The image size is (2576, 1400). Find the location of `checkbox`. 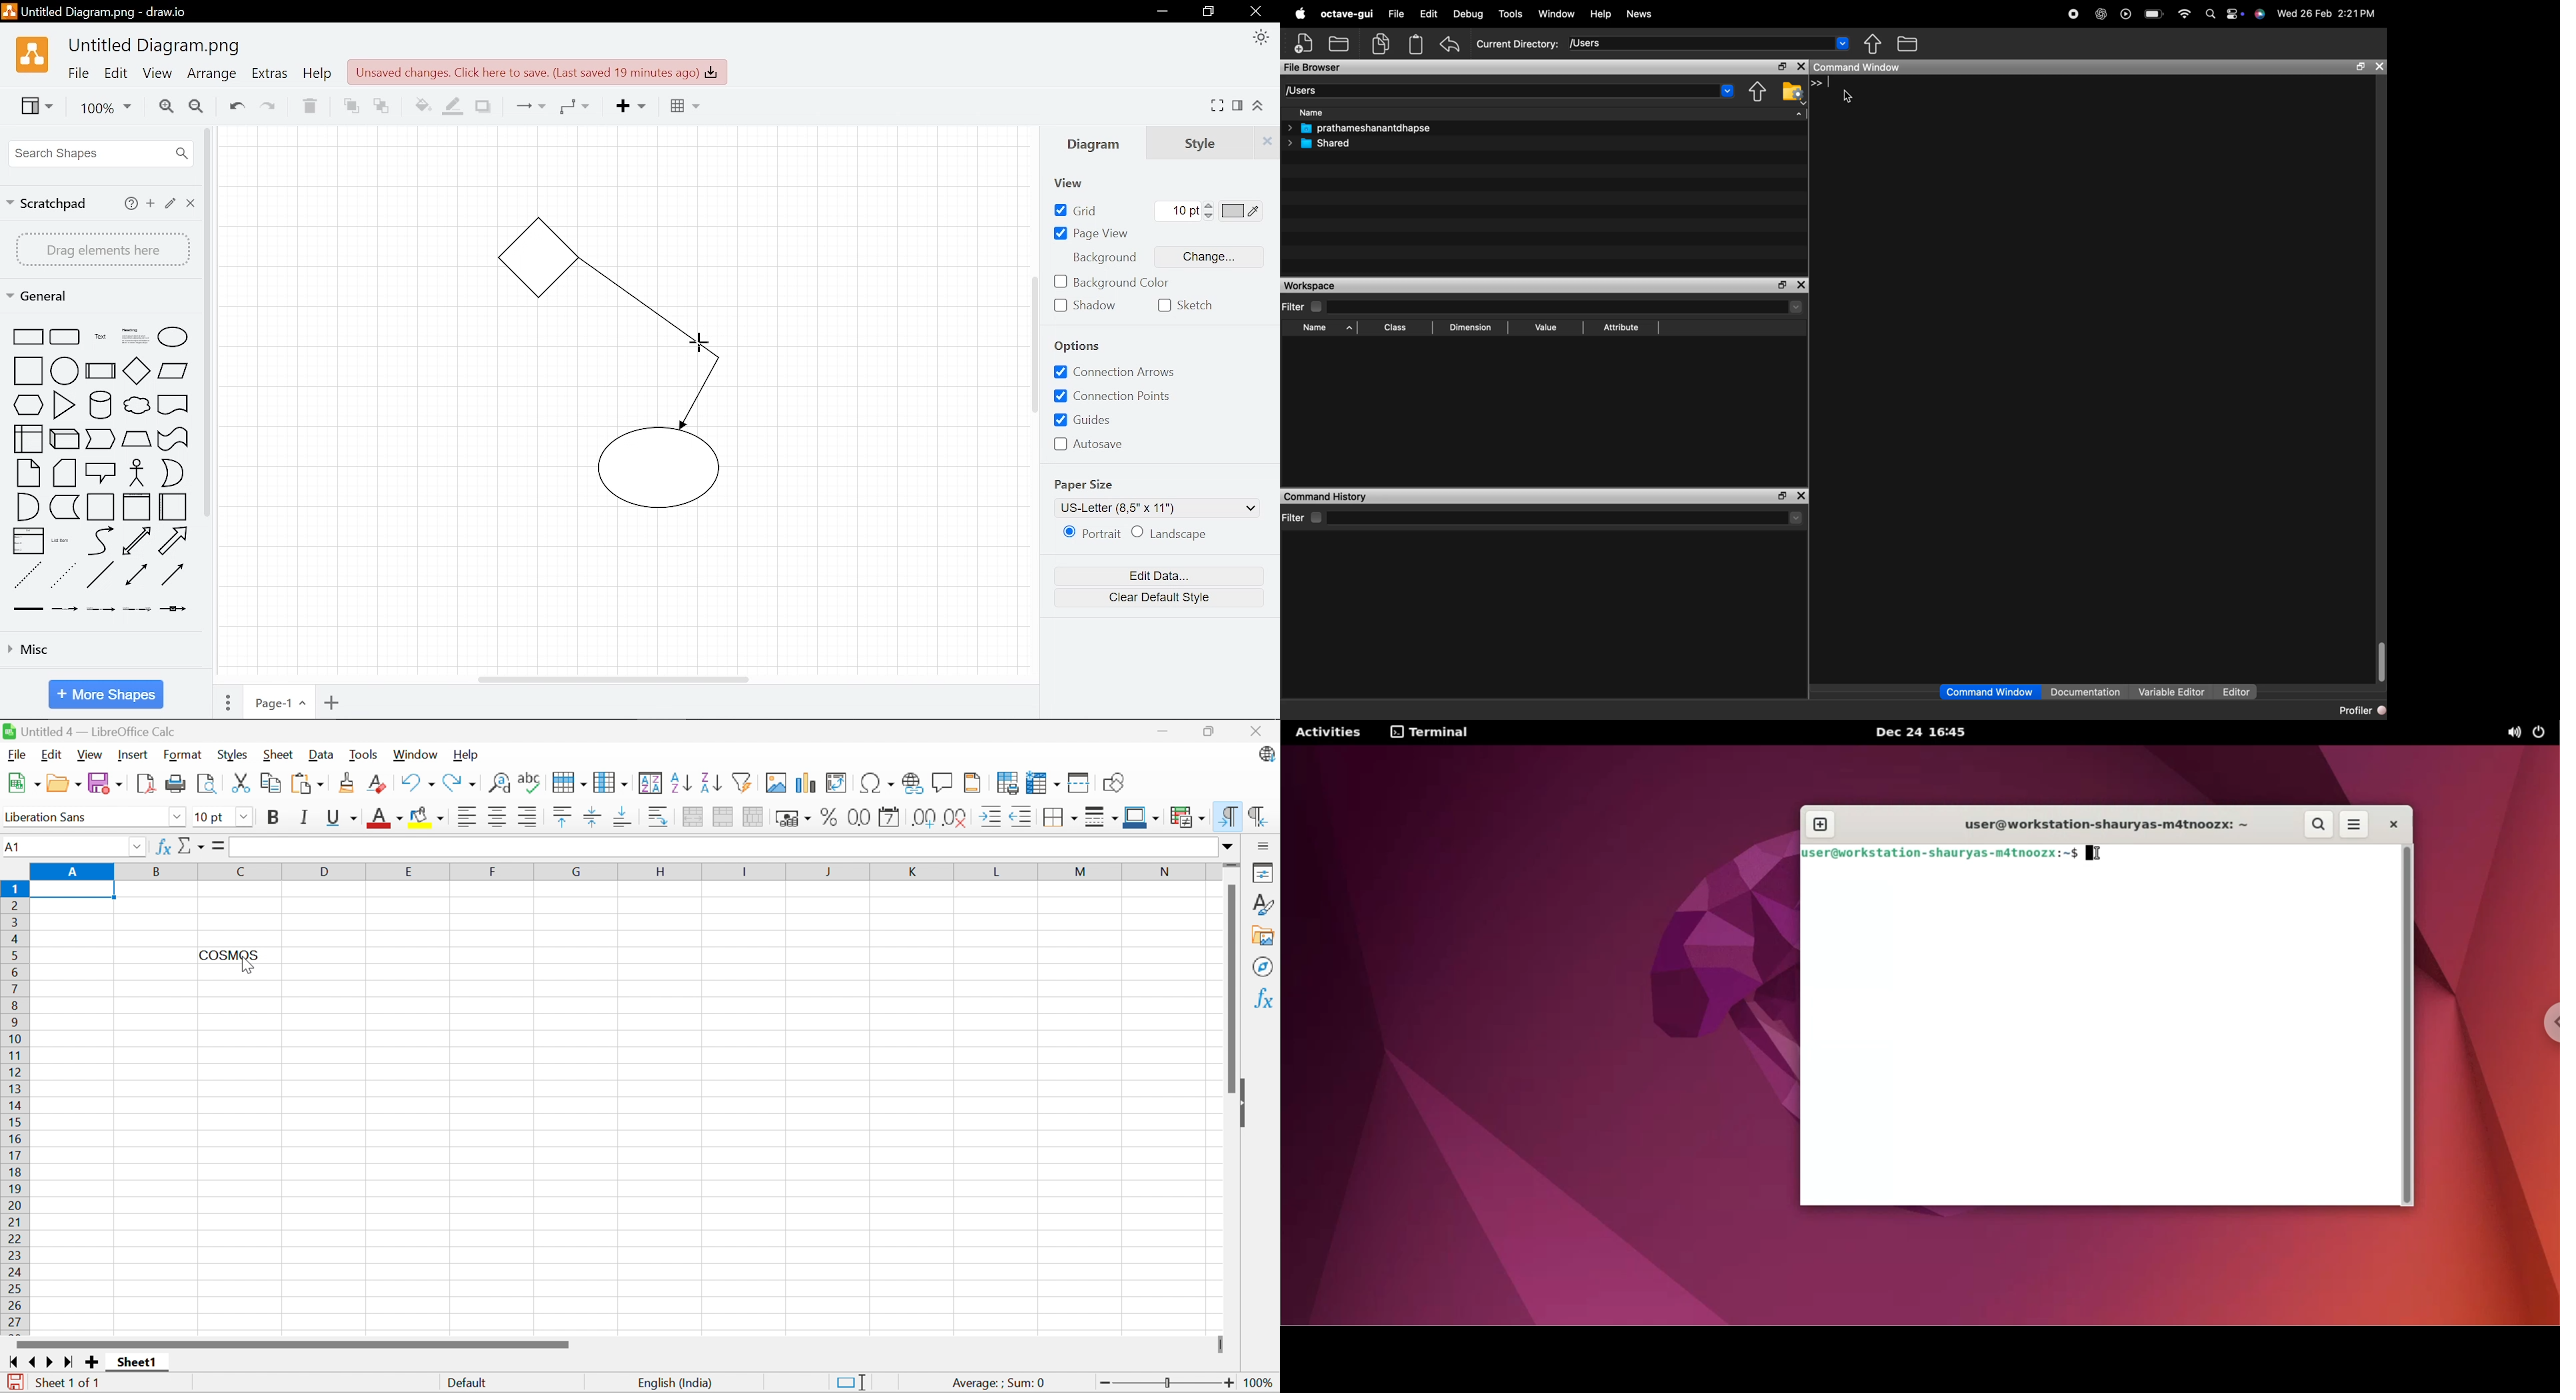

checkbox is located at coordinates (1059, 234).